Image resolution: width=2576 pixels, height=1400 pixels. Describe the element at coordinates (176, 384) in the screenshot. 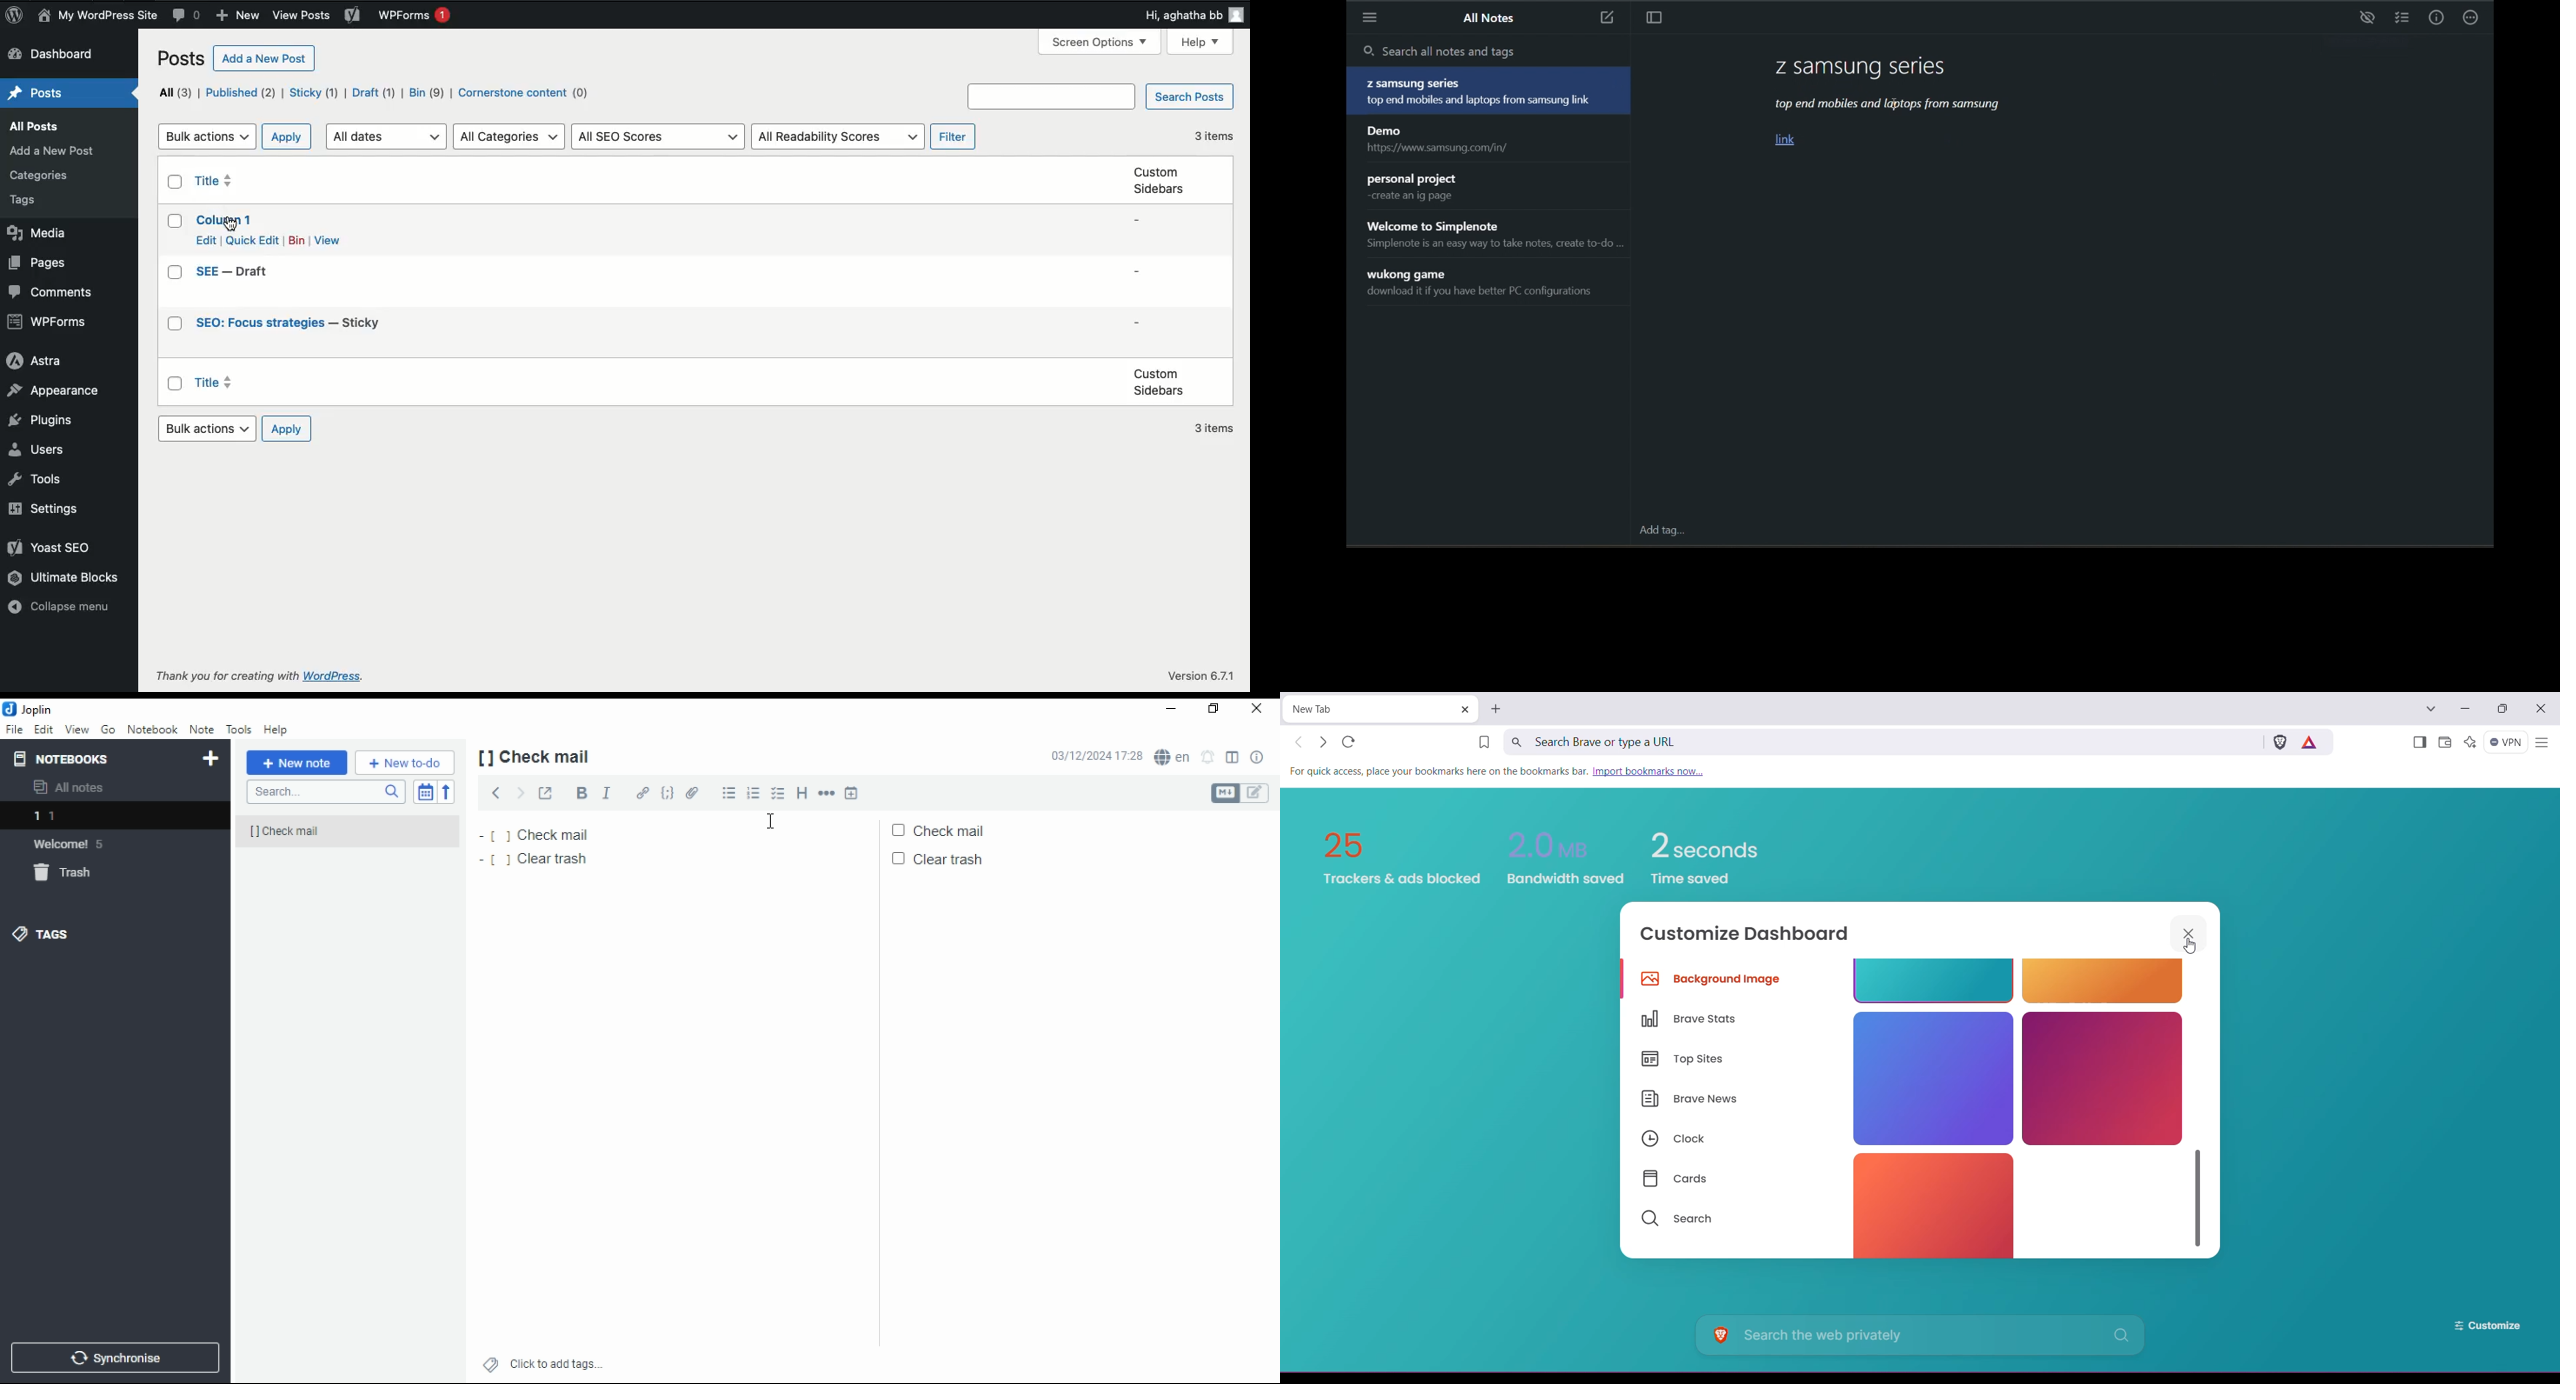

I see `Checkbox` at that location.